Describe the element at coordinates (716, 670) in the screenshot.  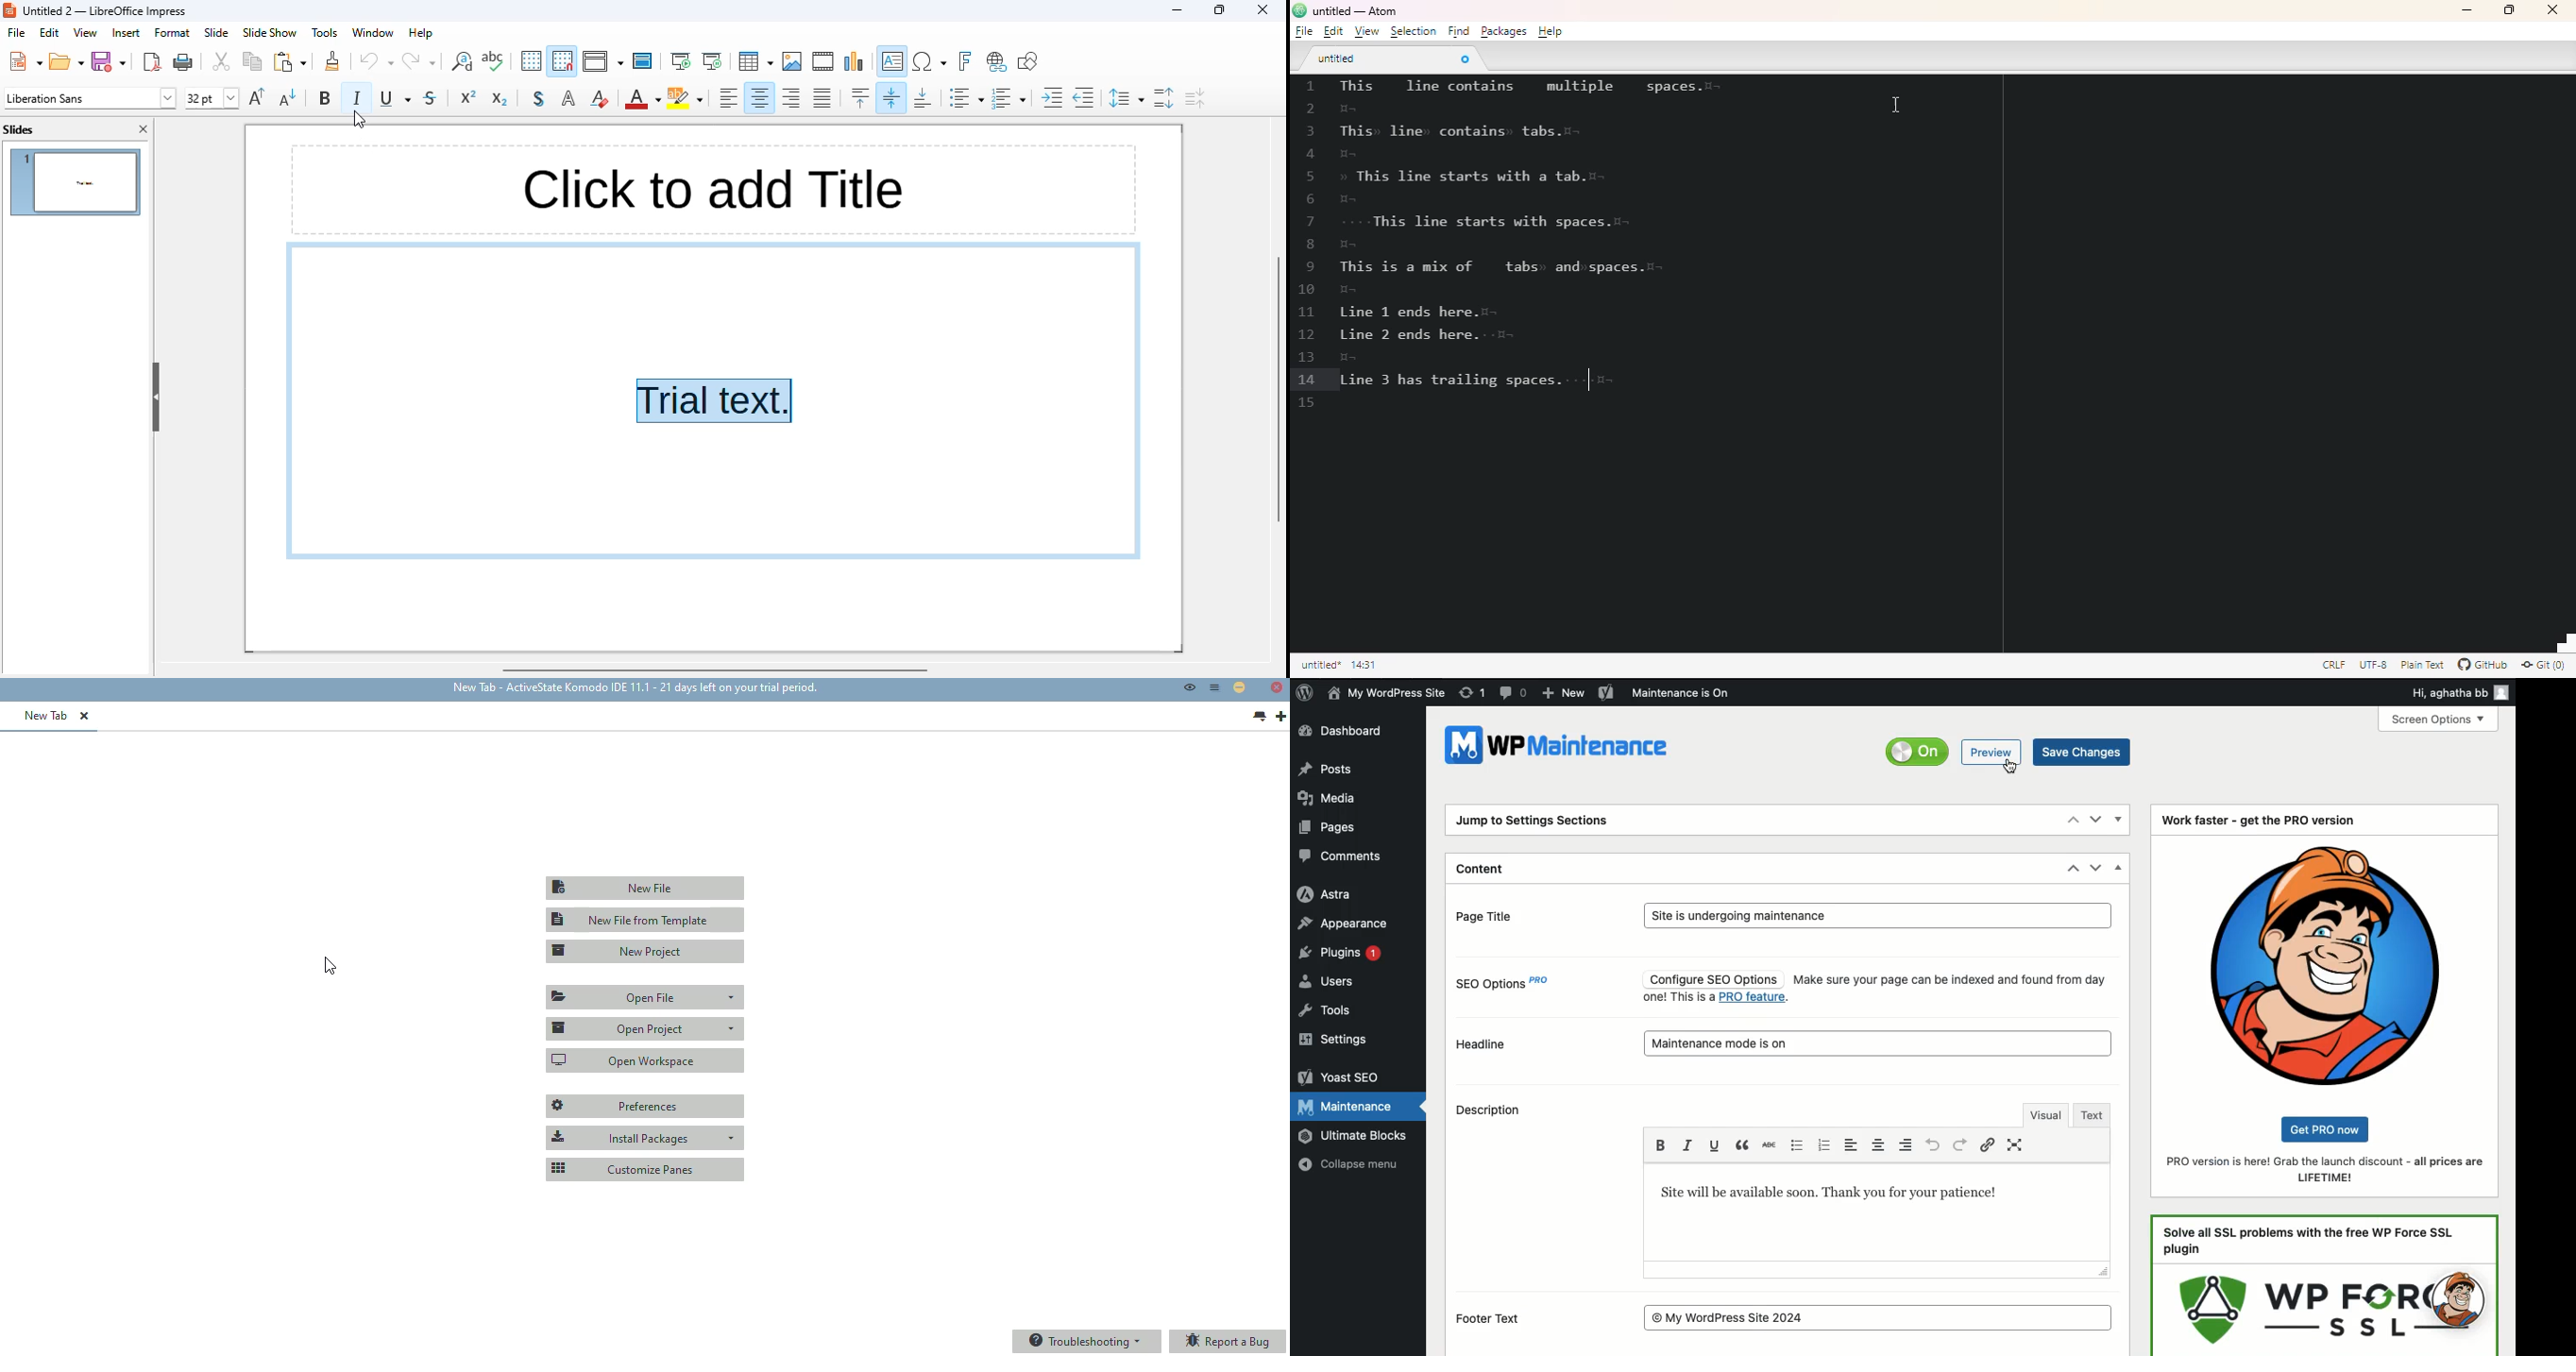
I see `horizontal scroll bar` at that location.